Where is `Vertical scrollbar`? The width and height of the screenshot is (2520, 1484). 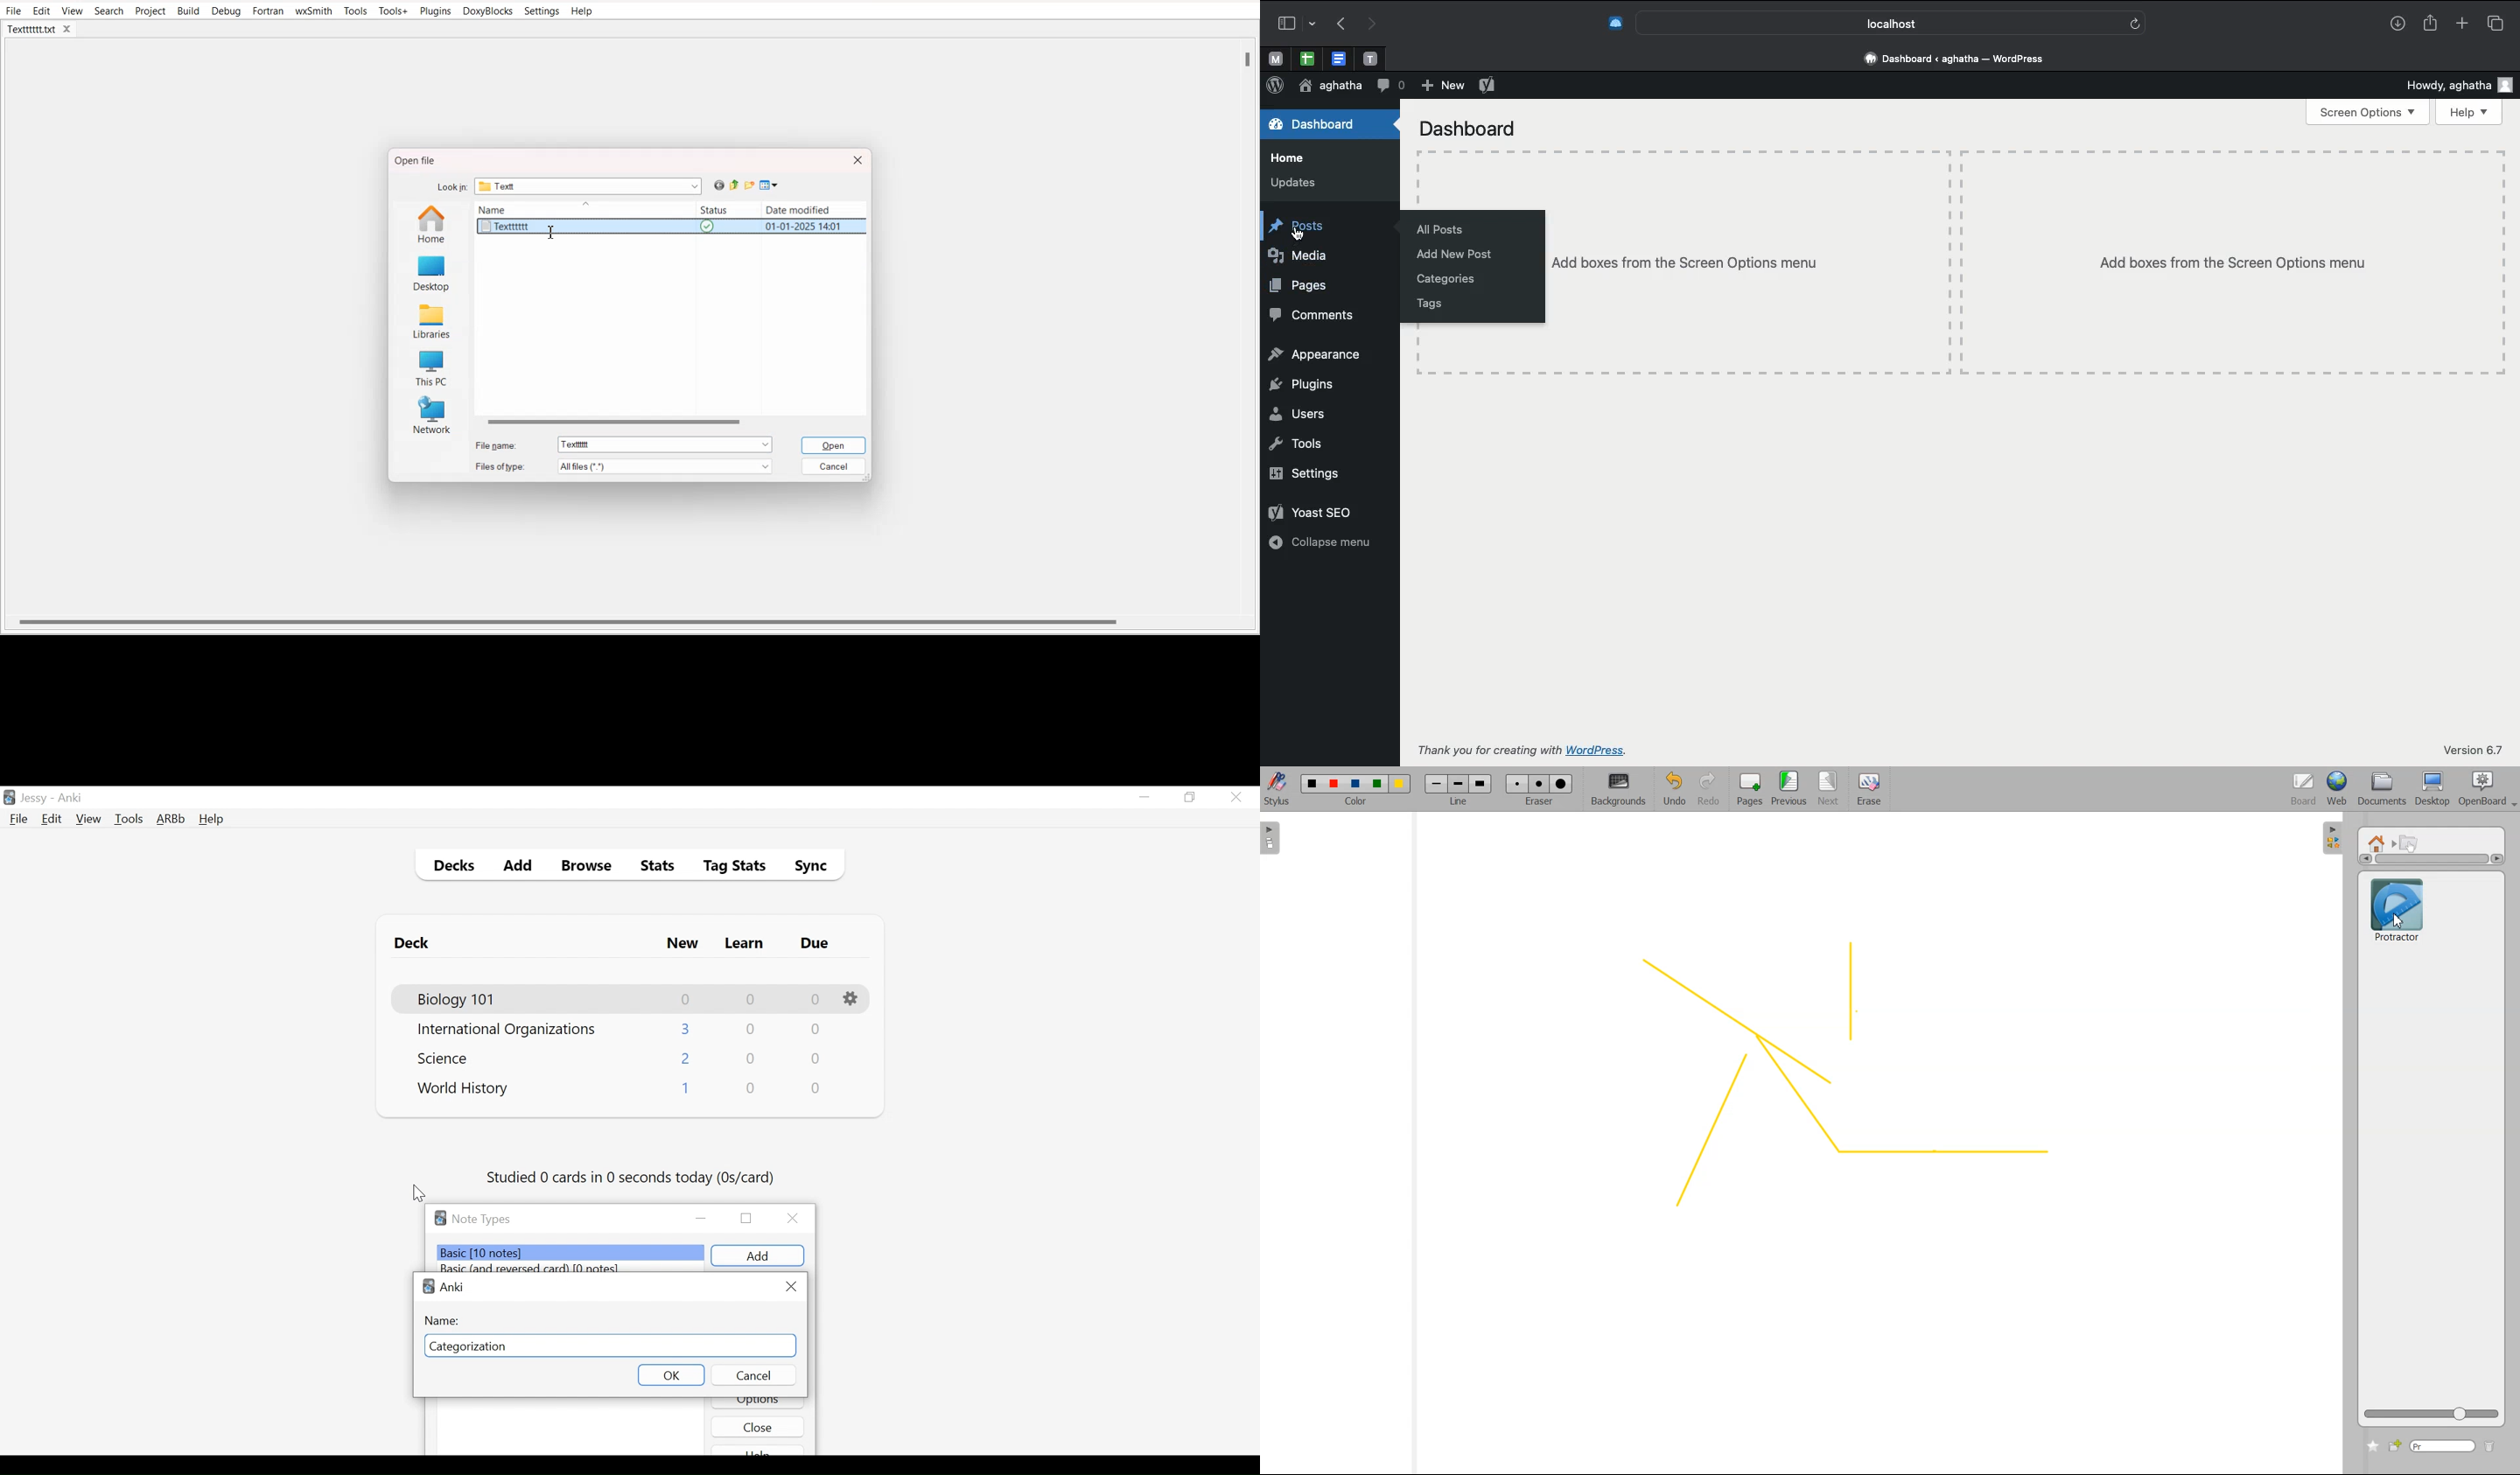
Vertical scrollbar is located at coordinates (2431, 859).